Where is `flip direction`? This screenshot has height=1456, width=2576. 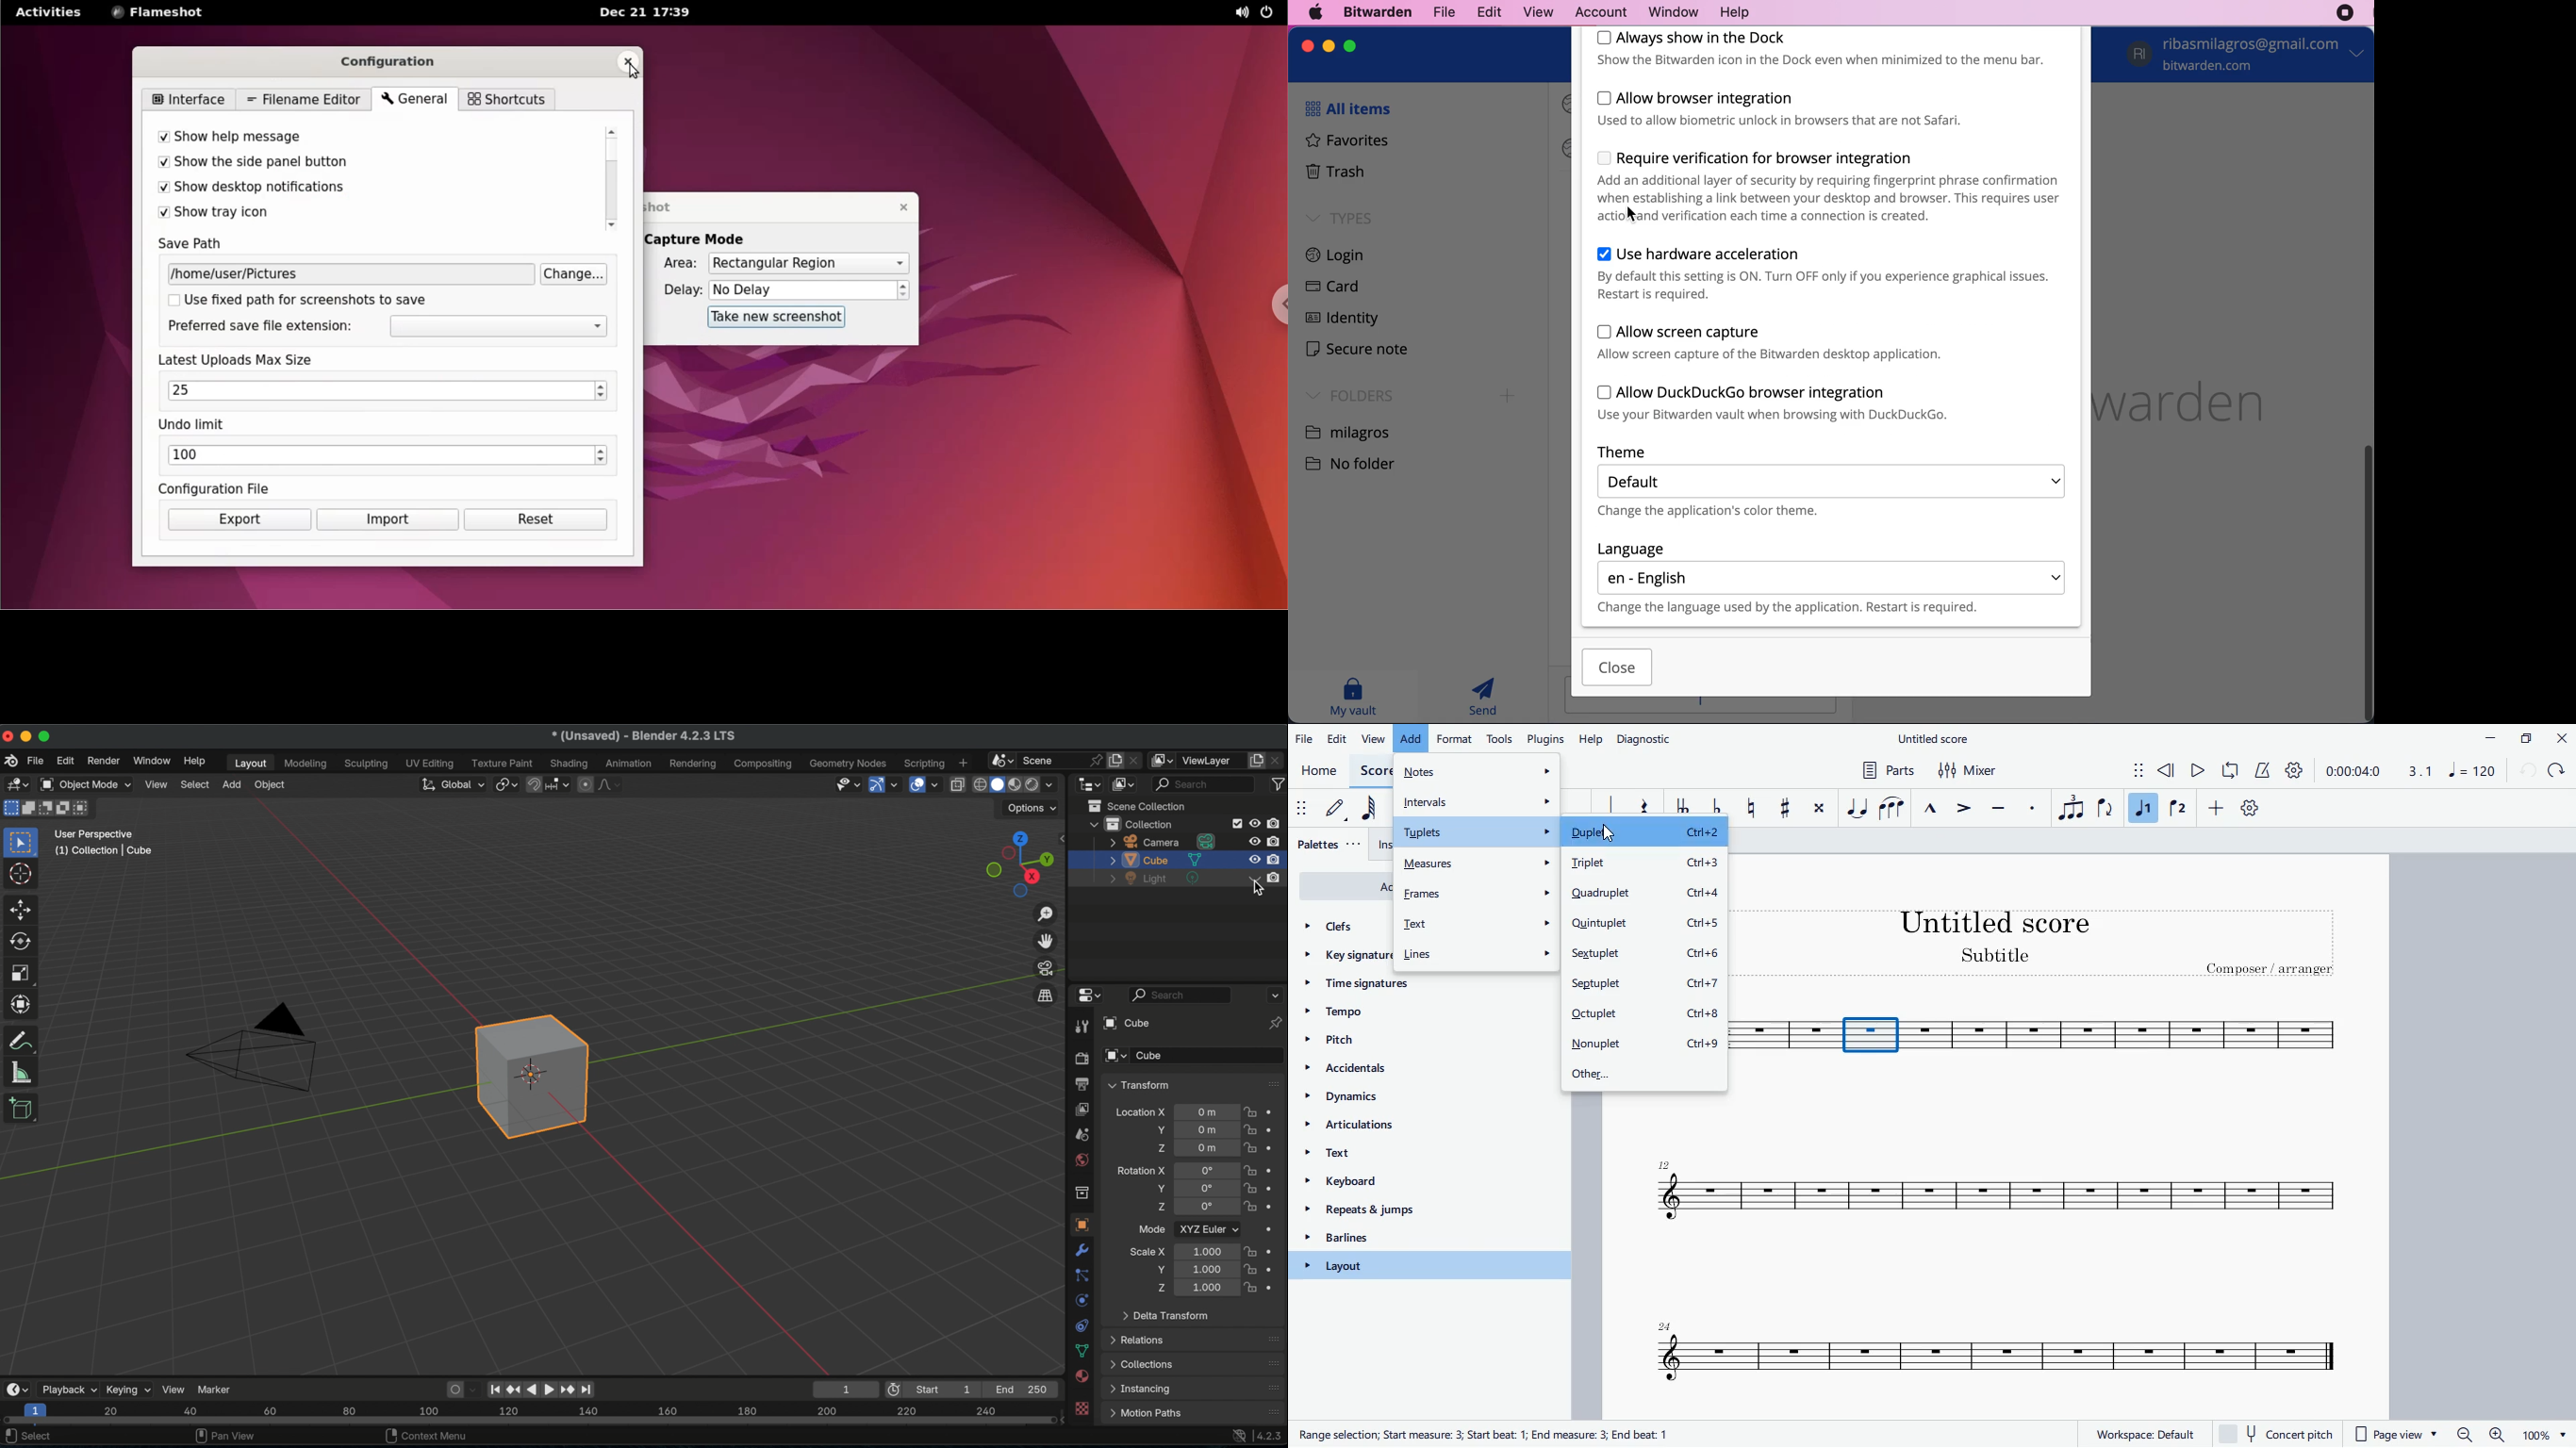
flip direction is located at coordinates (2105, 809).